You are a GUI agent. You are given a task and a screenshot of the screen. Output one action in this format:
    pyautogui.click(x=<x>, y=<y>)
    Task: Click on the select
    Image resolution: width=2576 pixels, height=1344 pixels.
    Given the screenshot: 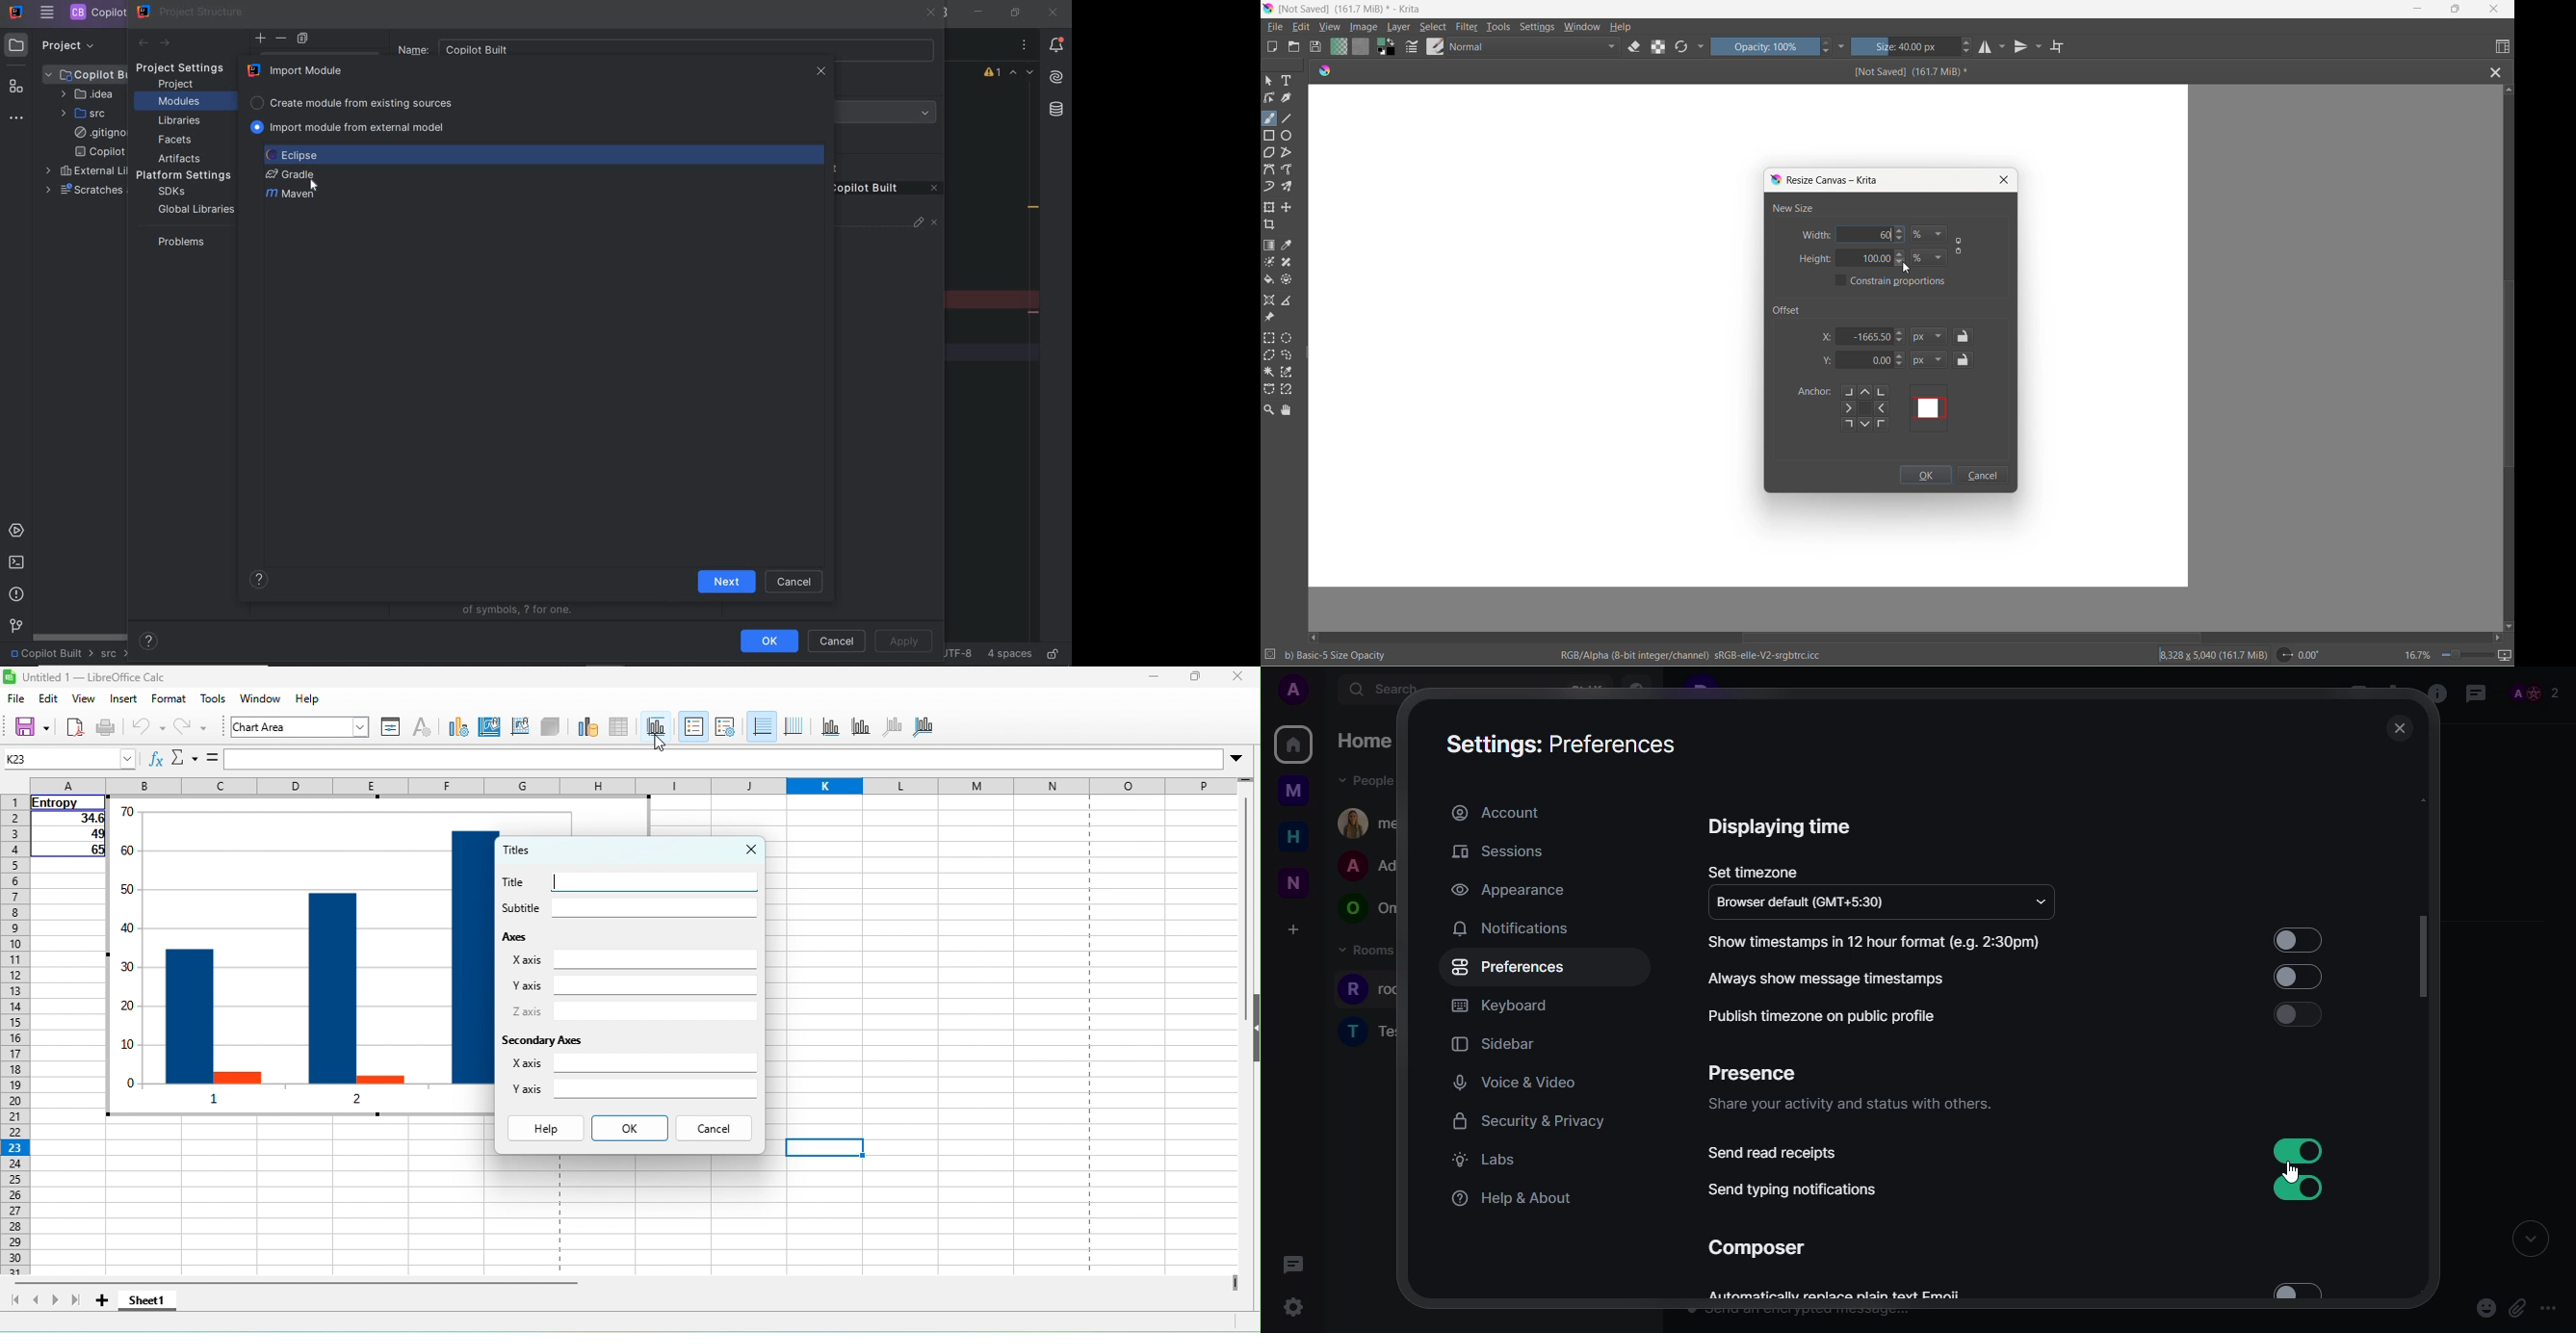 What is the action you would take?
    pyautogui.click(x=2299, y=1014)
    